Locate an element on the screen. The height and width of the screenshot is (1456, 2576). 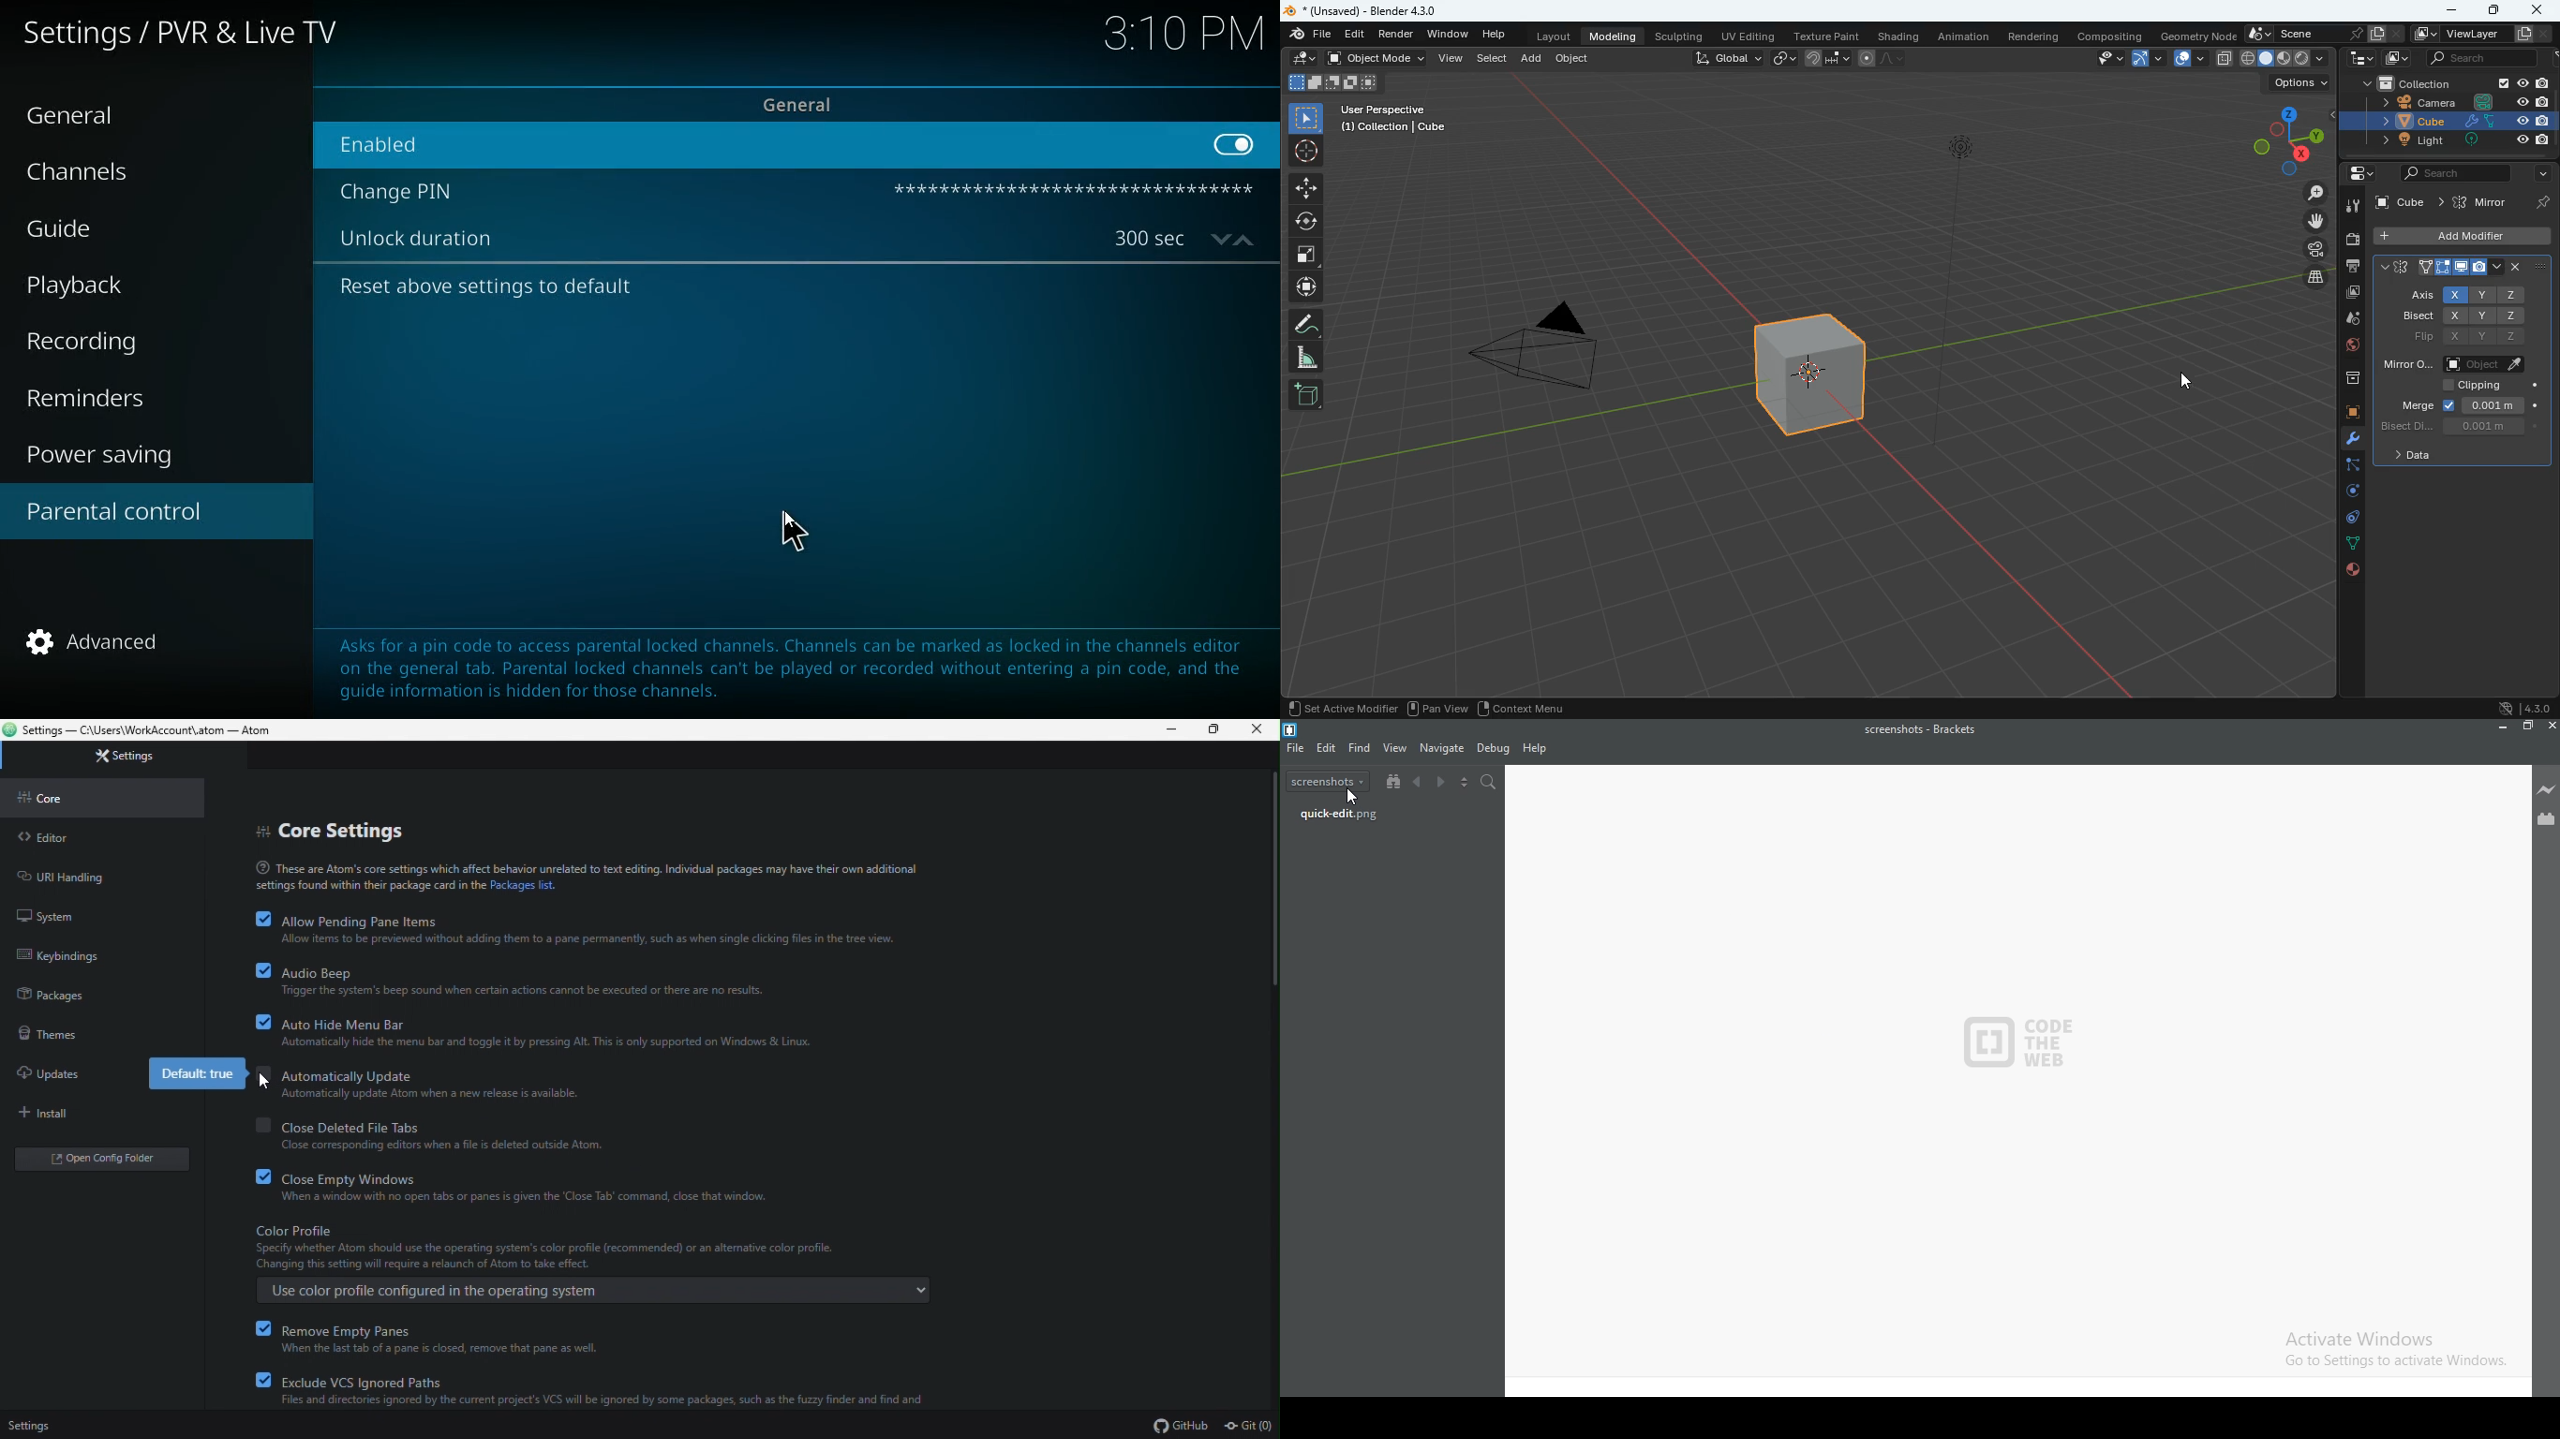
search is located at coordinates (1489, 782).